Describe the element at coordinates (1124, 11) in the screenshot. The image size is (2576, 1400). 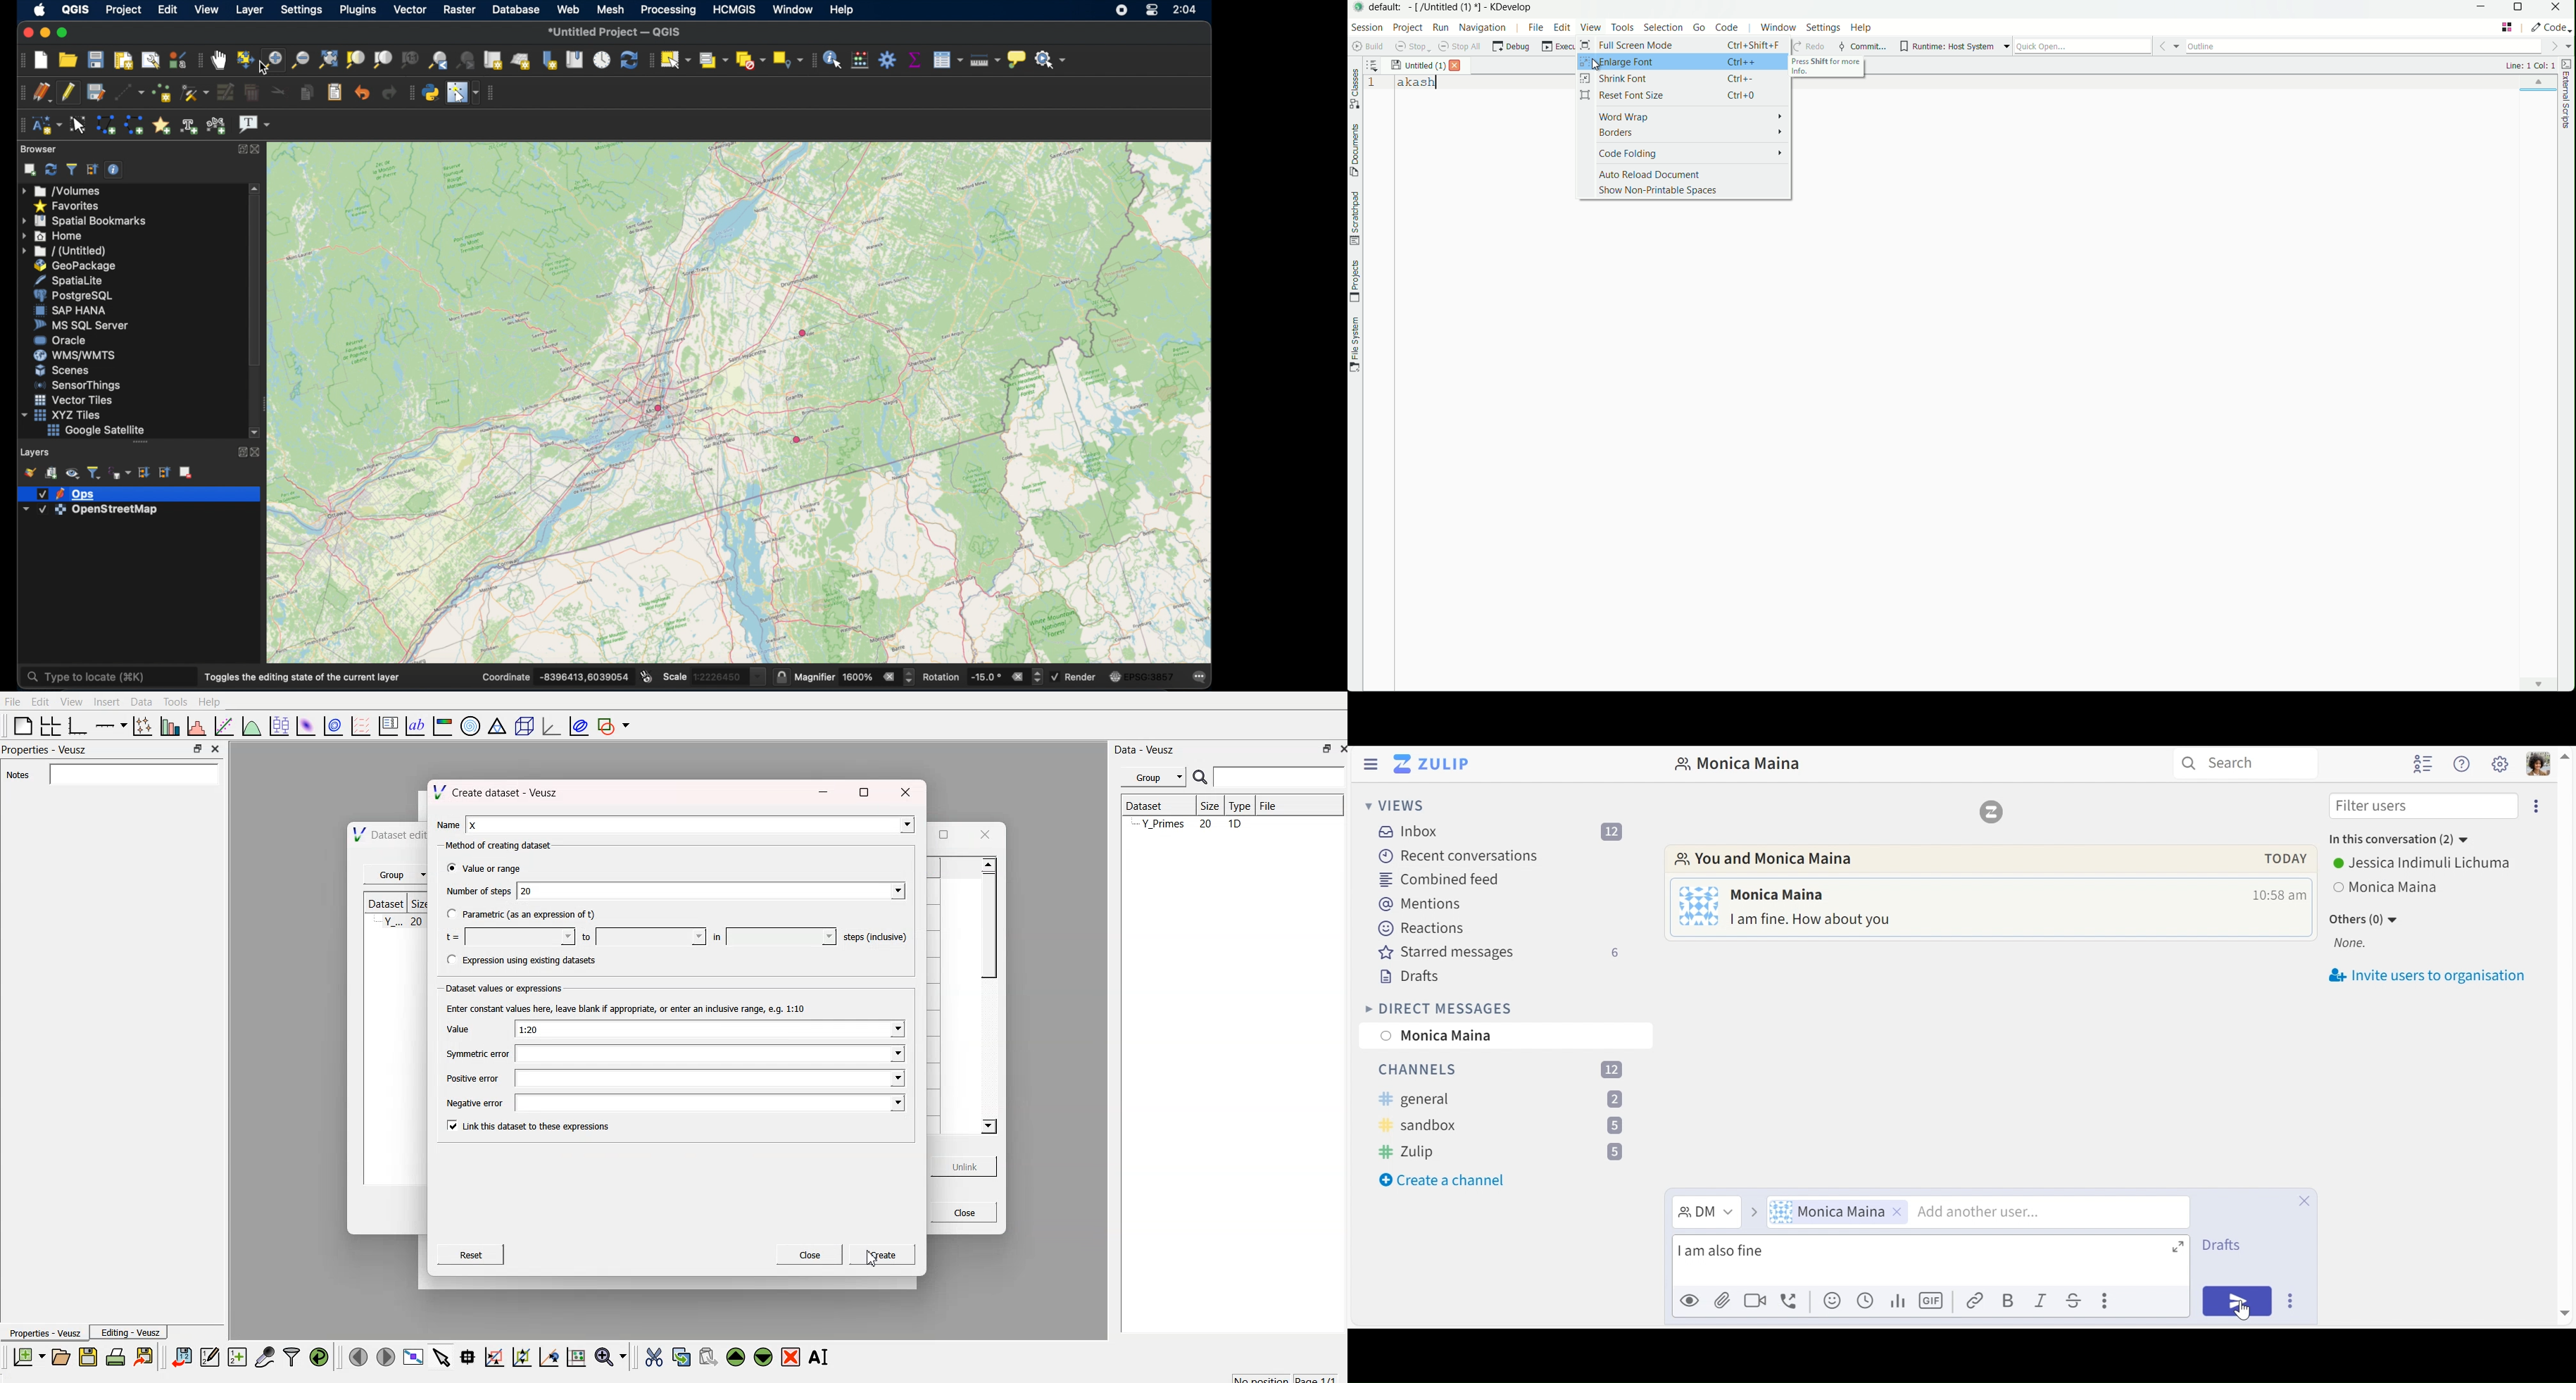
I see `screen recorder icon` at that location.